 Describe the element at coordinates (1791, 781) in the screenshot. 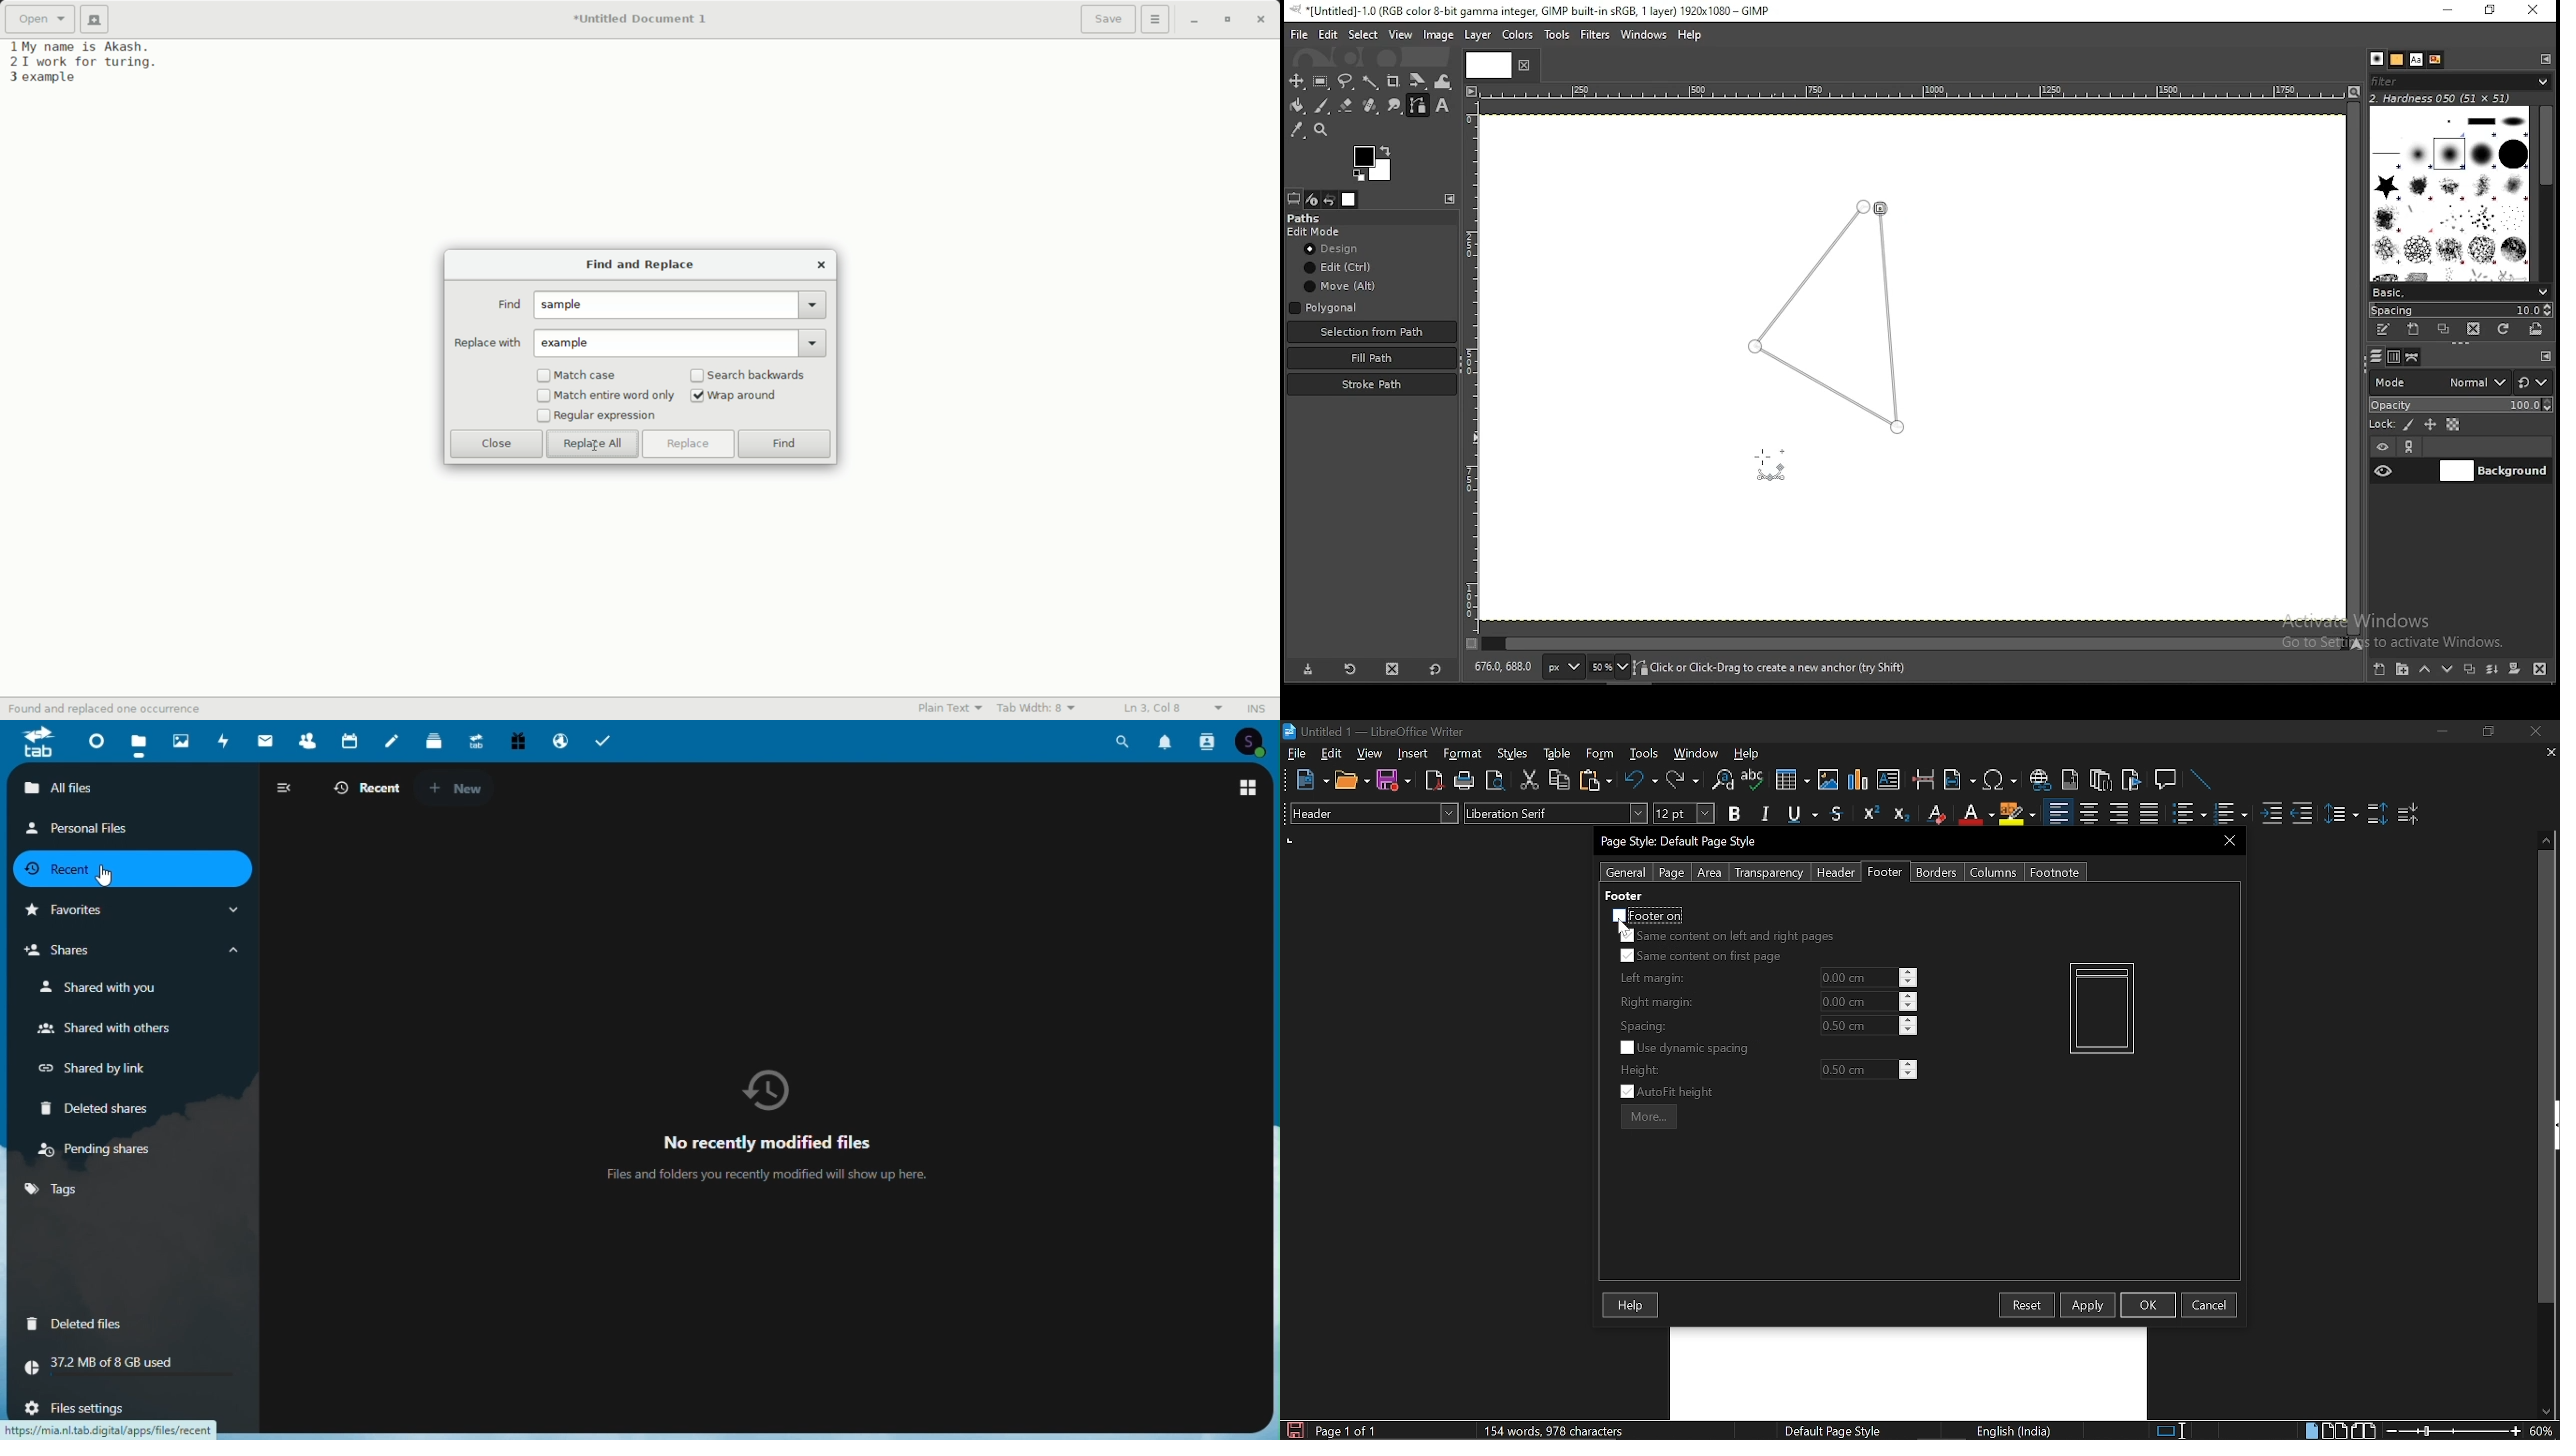

I see `Insert table` at that location.